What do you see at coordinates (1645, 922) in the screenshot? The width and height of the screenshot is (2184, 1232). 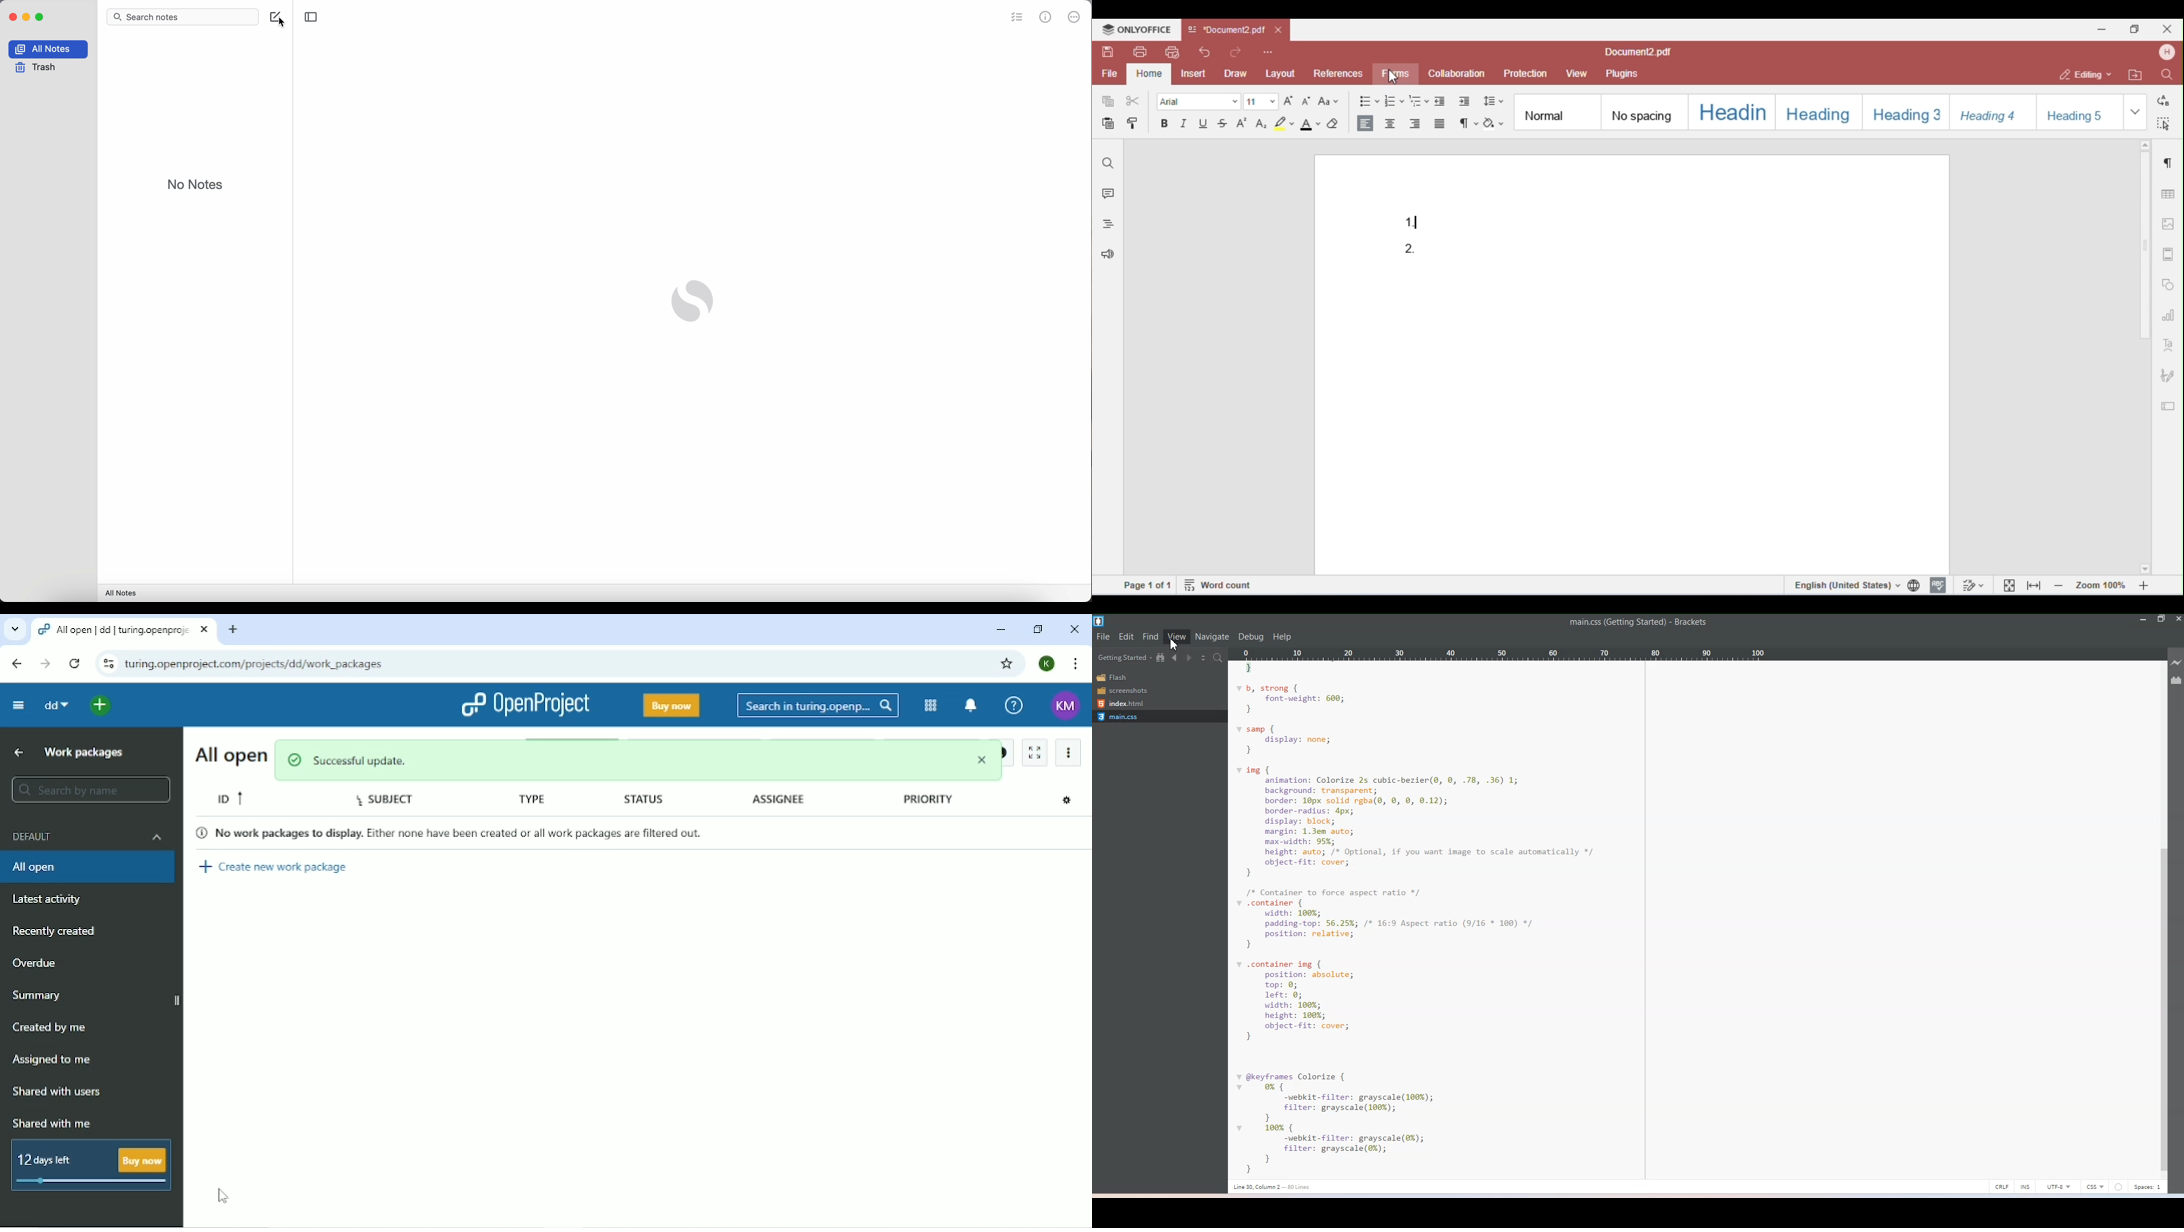 I see `Column guide` at bounding box center [1645, 922].